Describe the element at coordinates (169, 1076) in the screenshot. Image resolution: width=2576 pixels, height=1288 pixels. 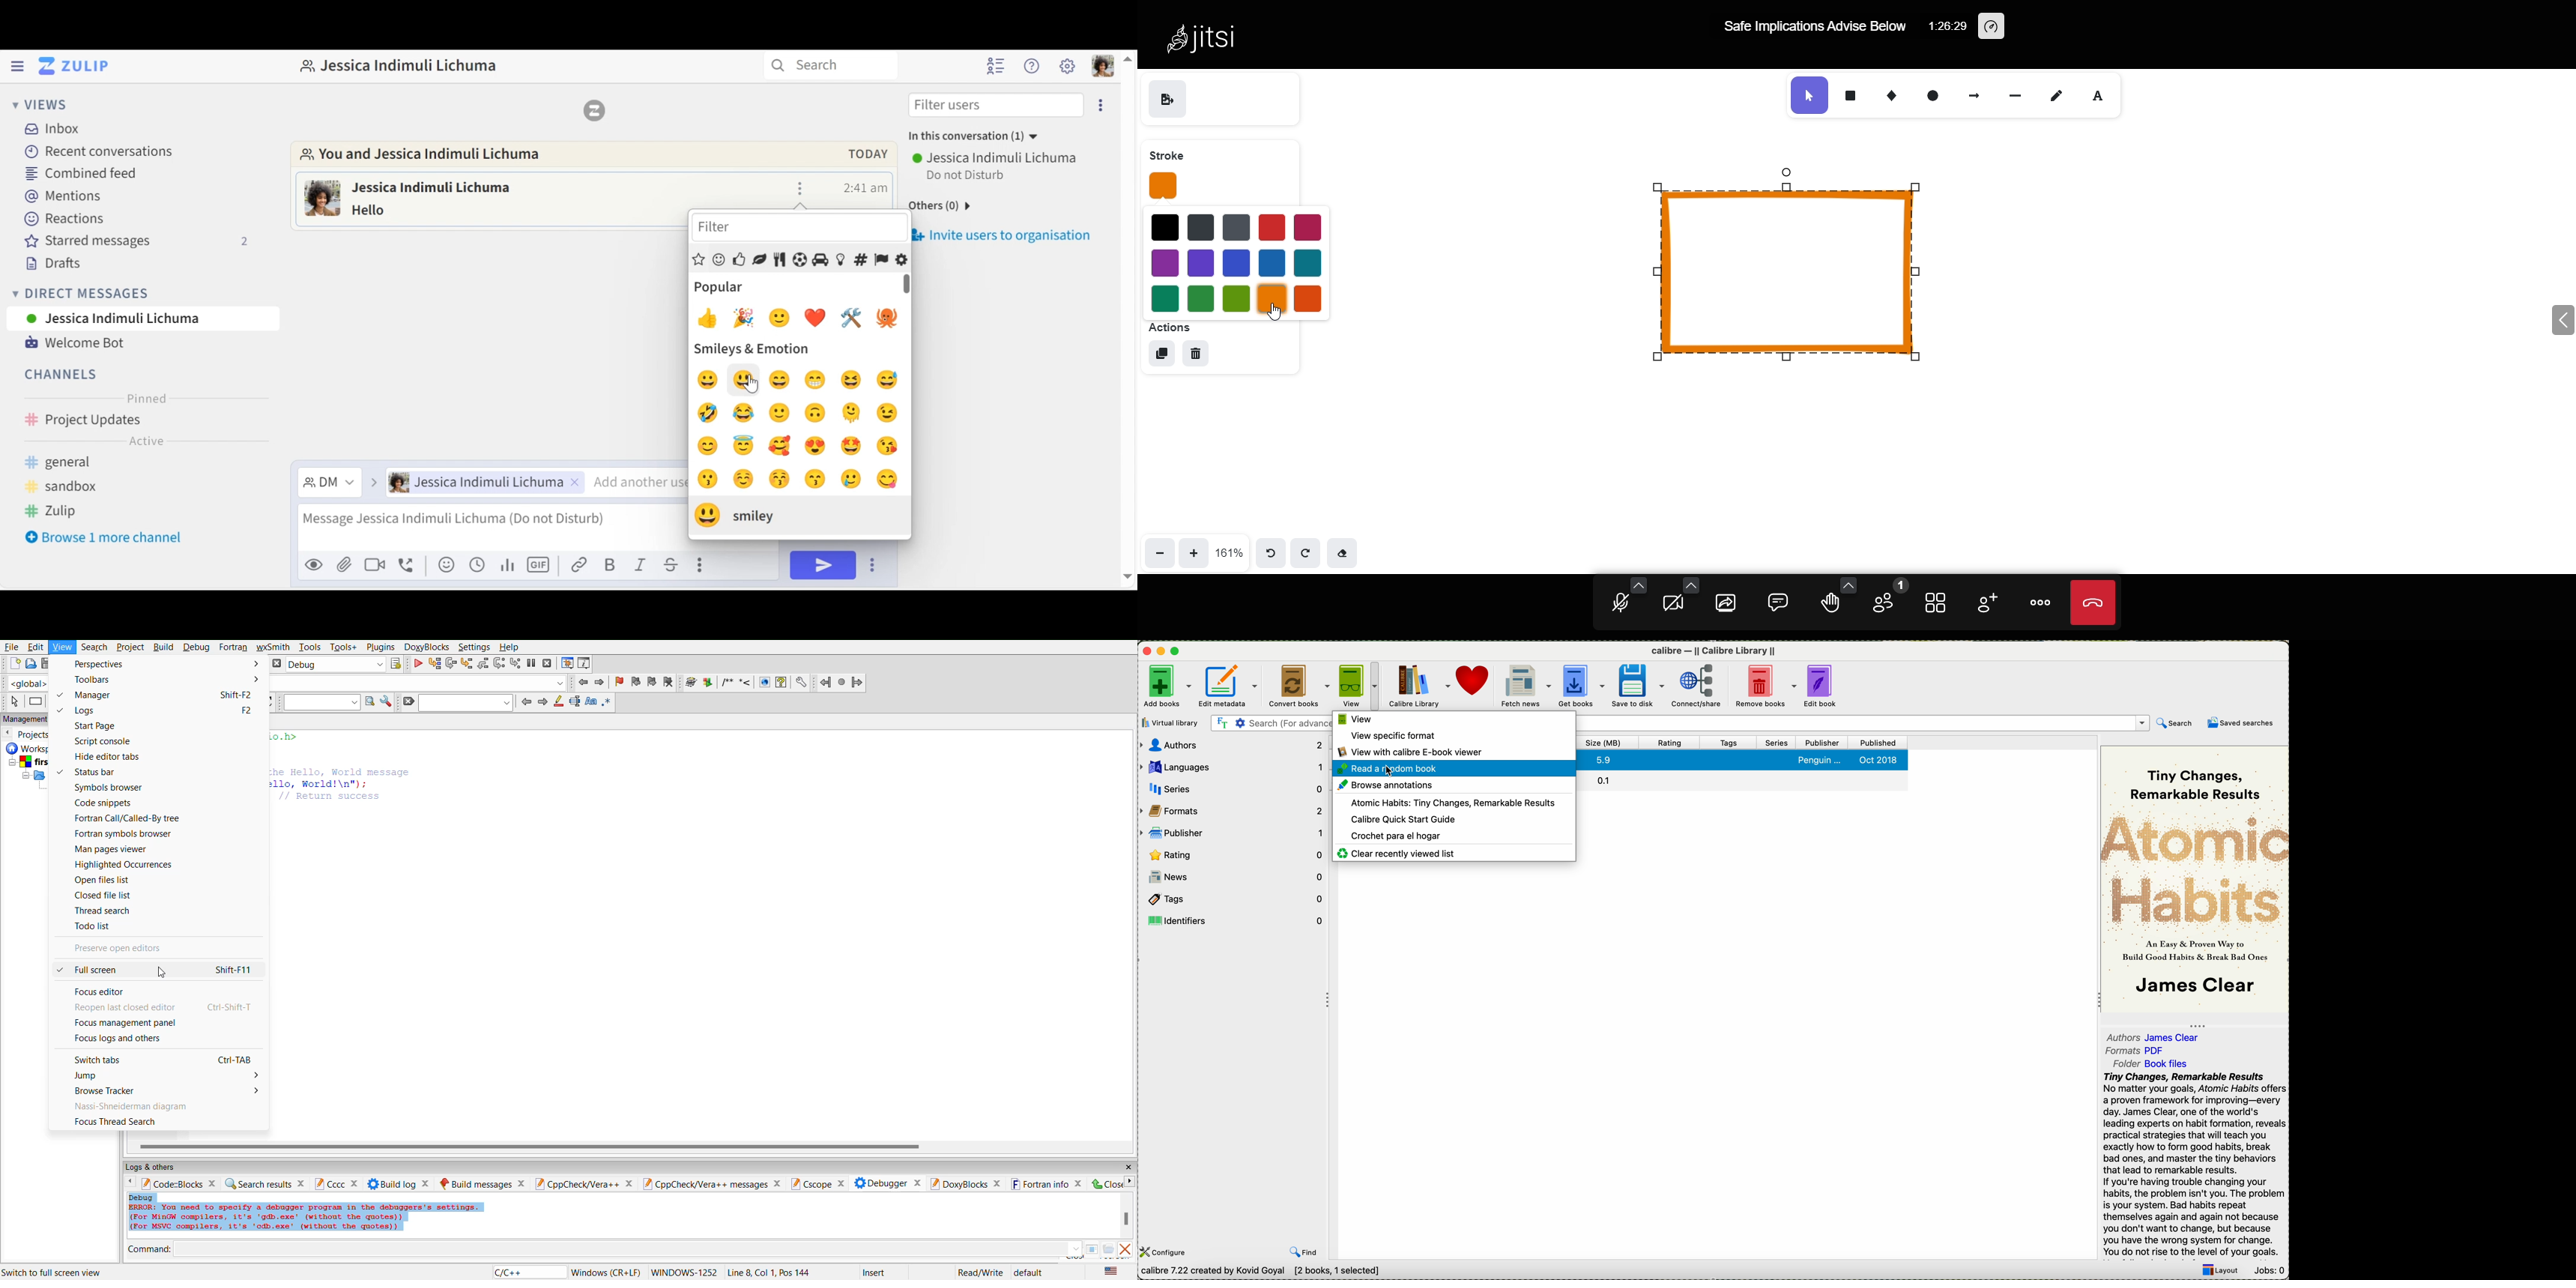
I see `jump` at that location.